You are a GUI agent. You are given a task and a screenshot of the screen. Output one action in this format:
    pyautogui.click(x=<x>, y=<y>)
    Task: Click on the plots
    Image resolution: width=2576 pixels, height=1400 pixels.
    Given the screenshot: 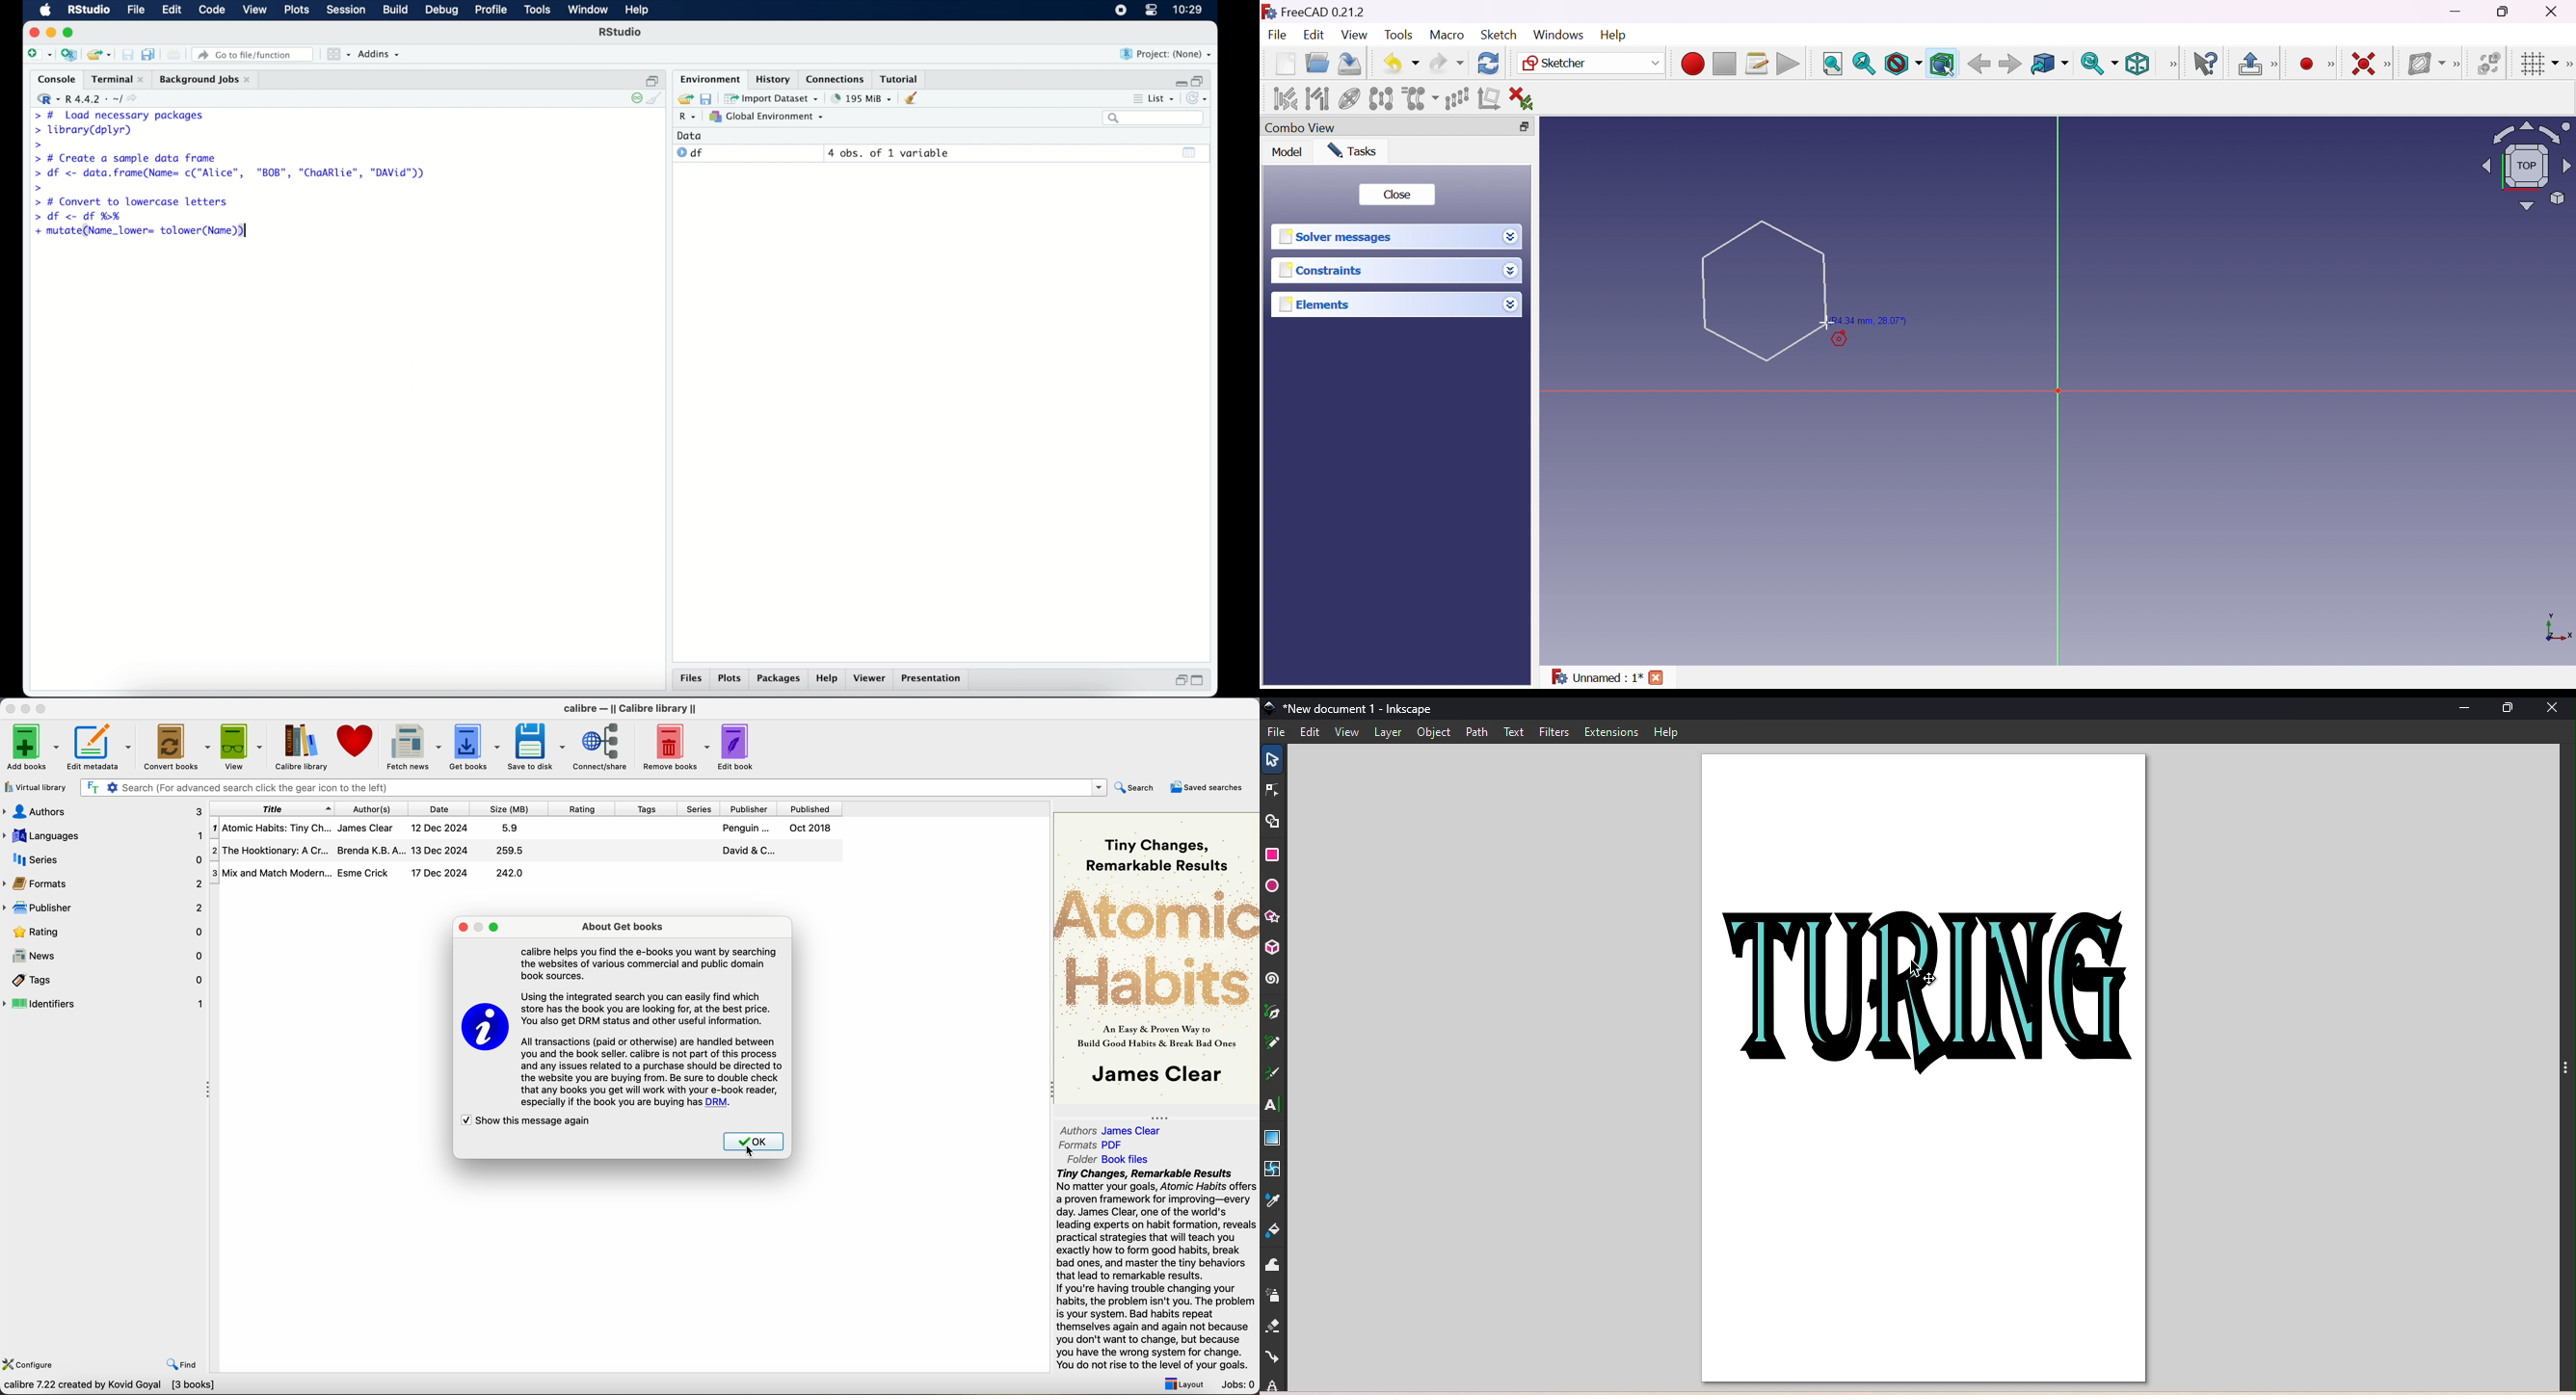 What is the action you would take?
    pyautogui.click(x=298, y=11)
    